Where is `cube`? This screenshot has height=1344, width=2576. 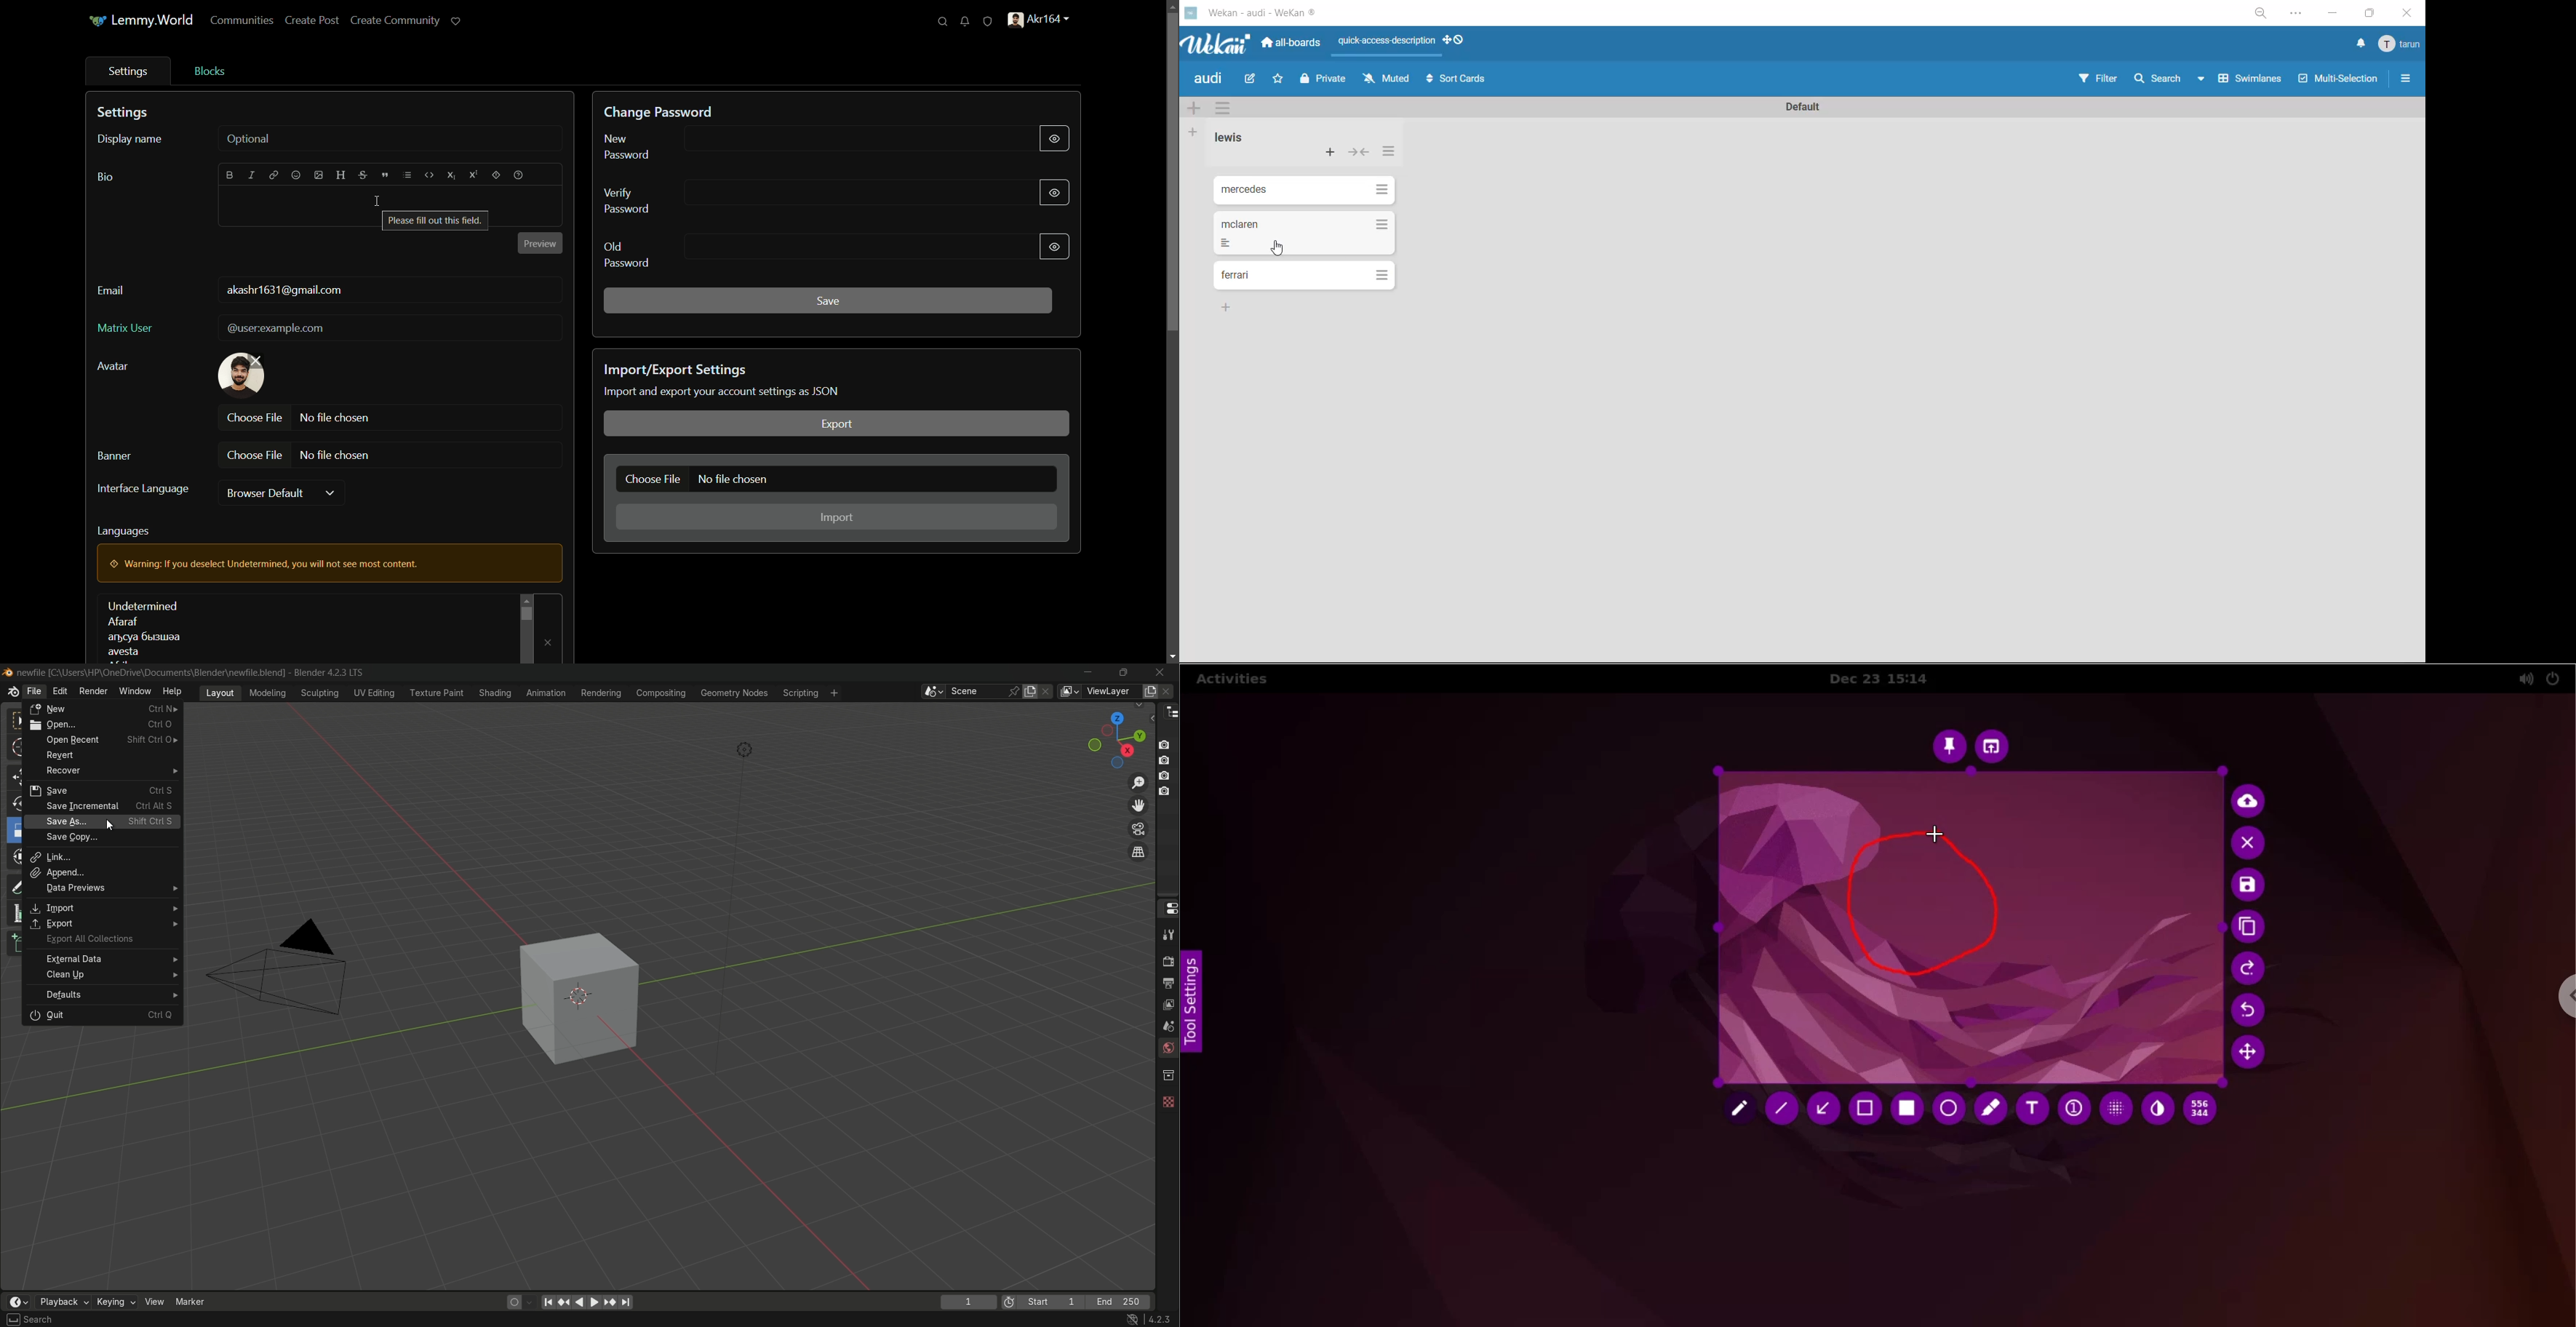
cube is located at coordinates (571, 998).